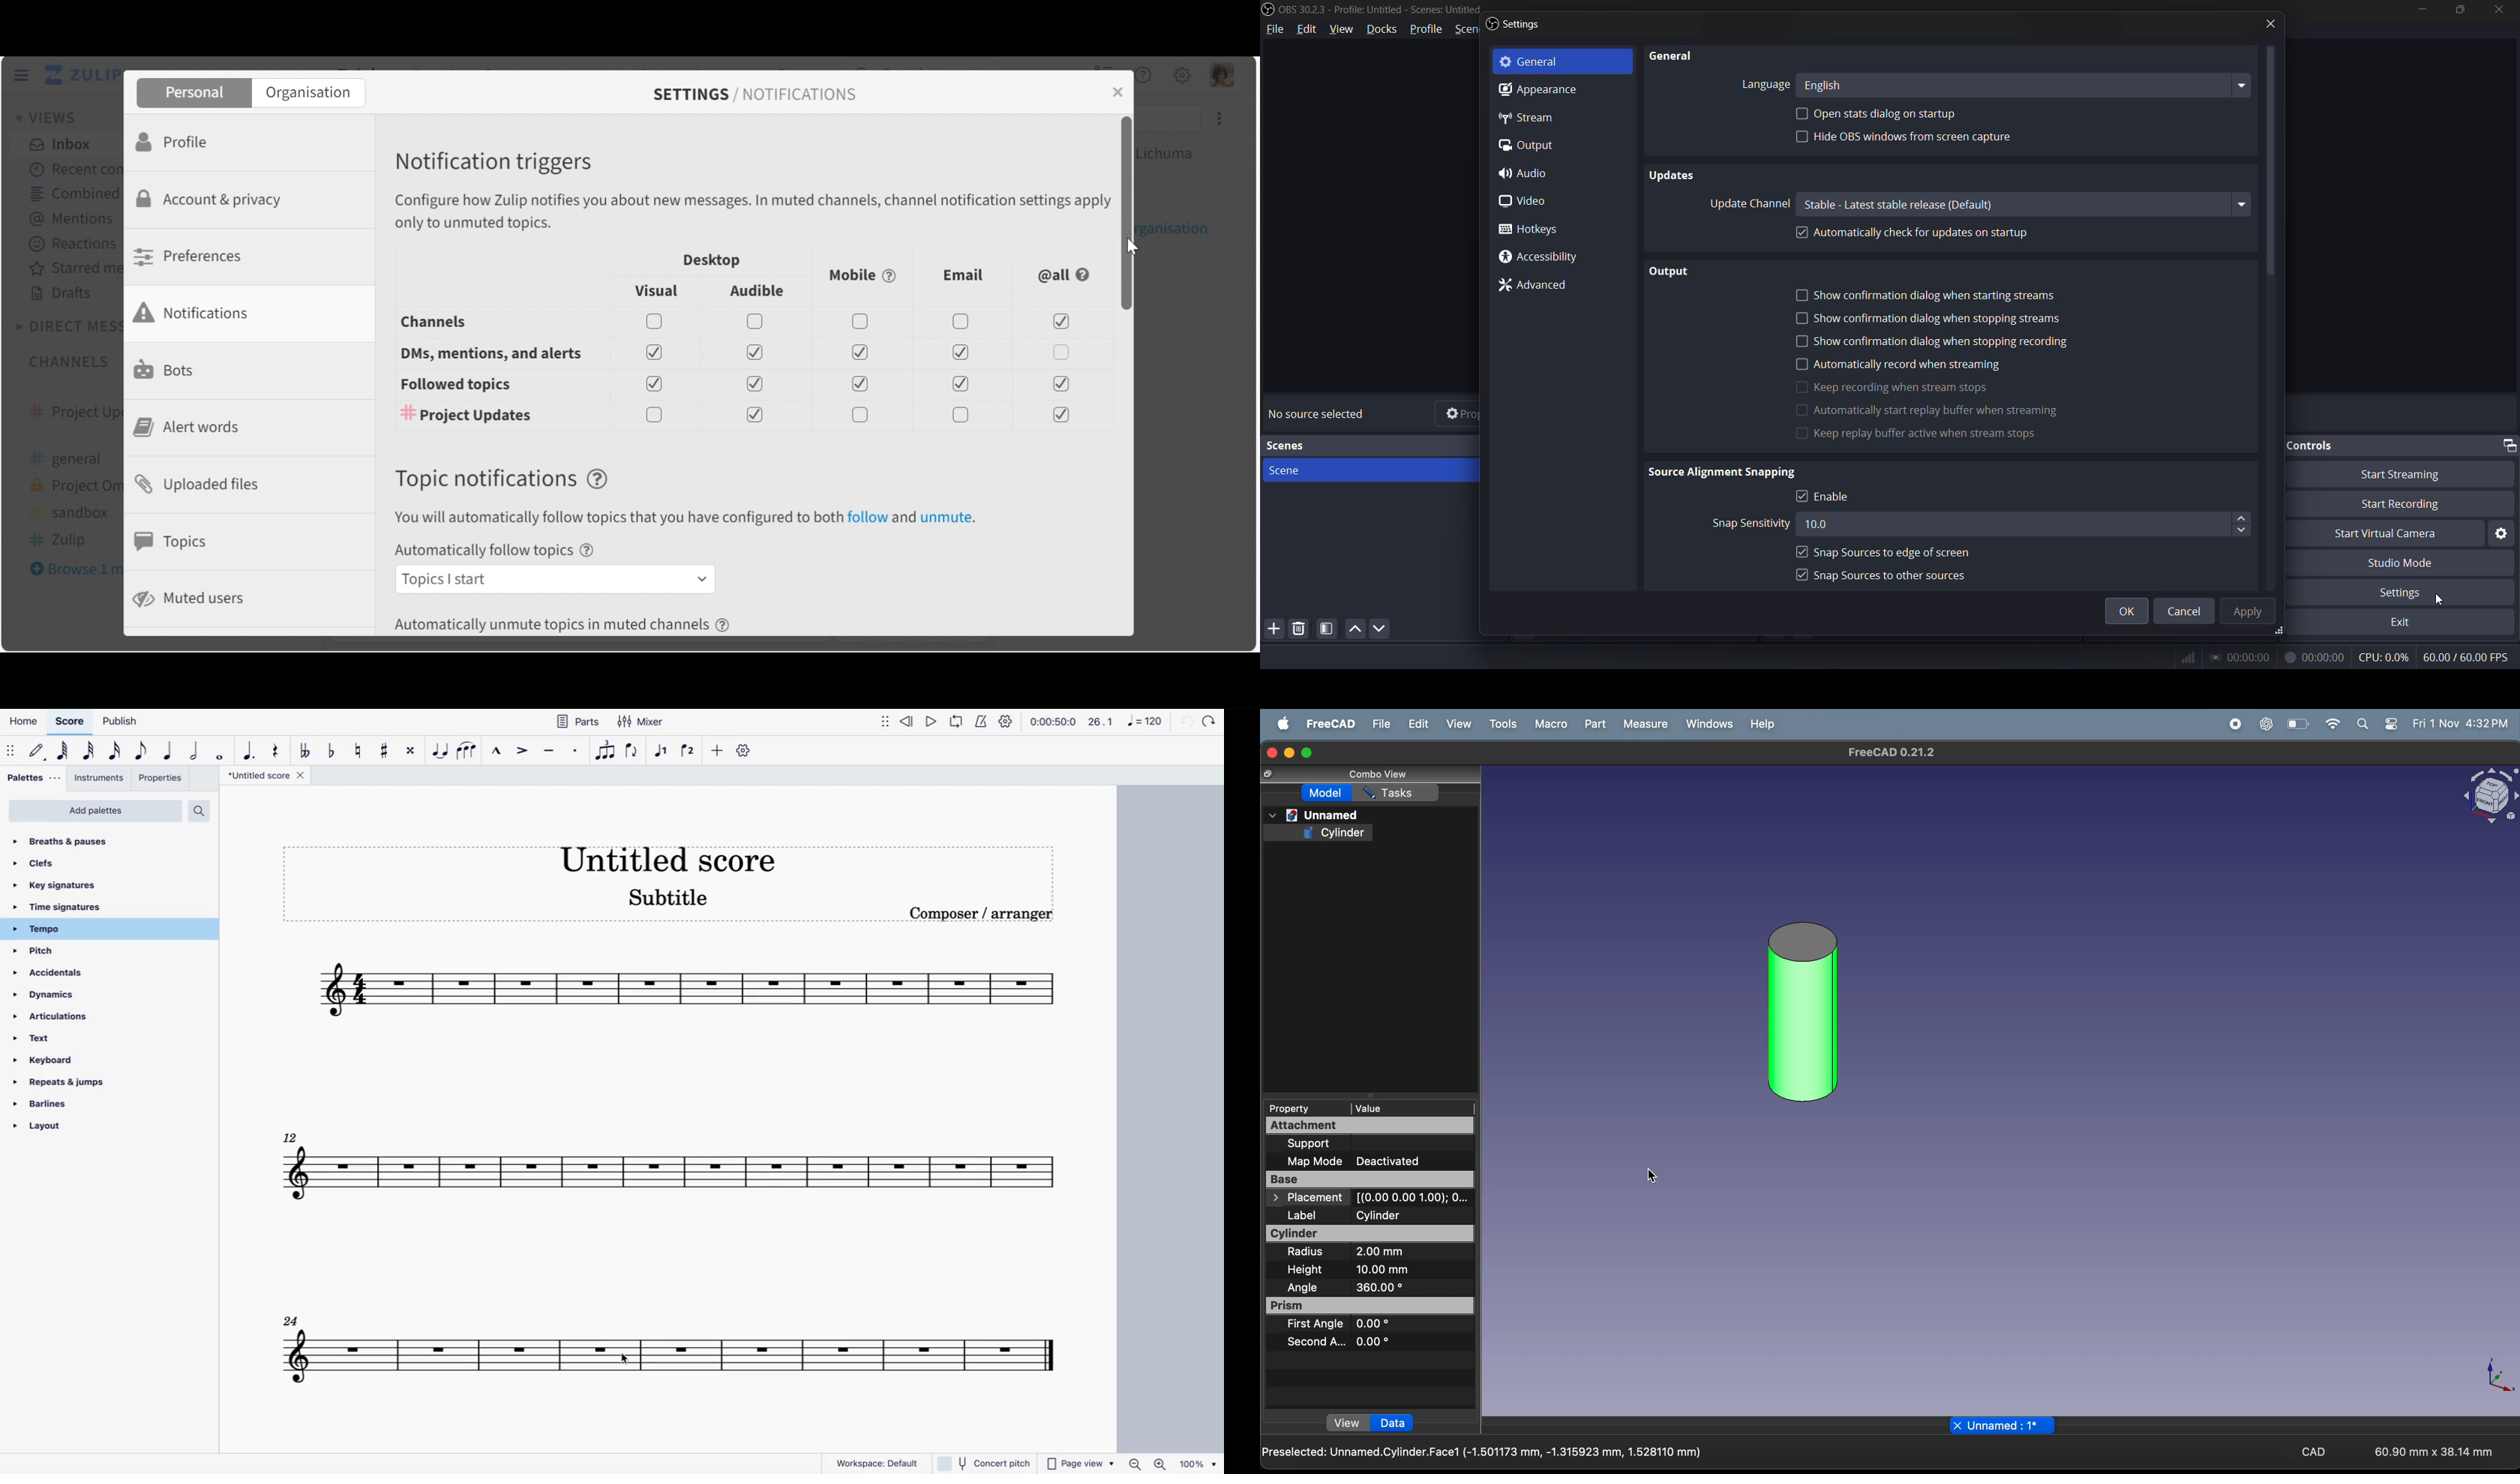  What do you see at coordinates (2315, 659) in the screenshot?
I see `00:00:00` at bounding box center [2315, 659].